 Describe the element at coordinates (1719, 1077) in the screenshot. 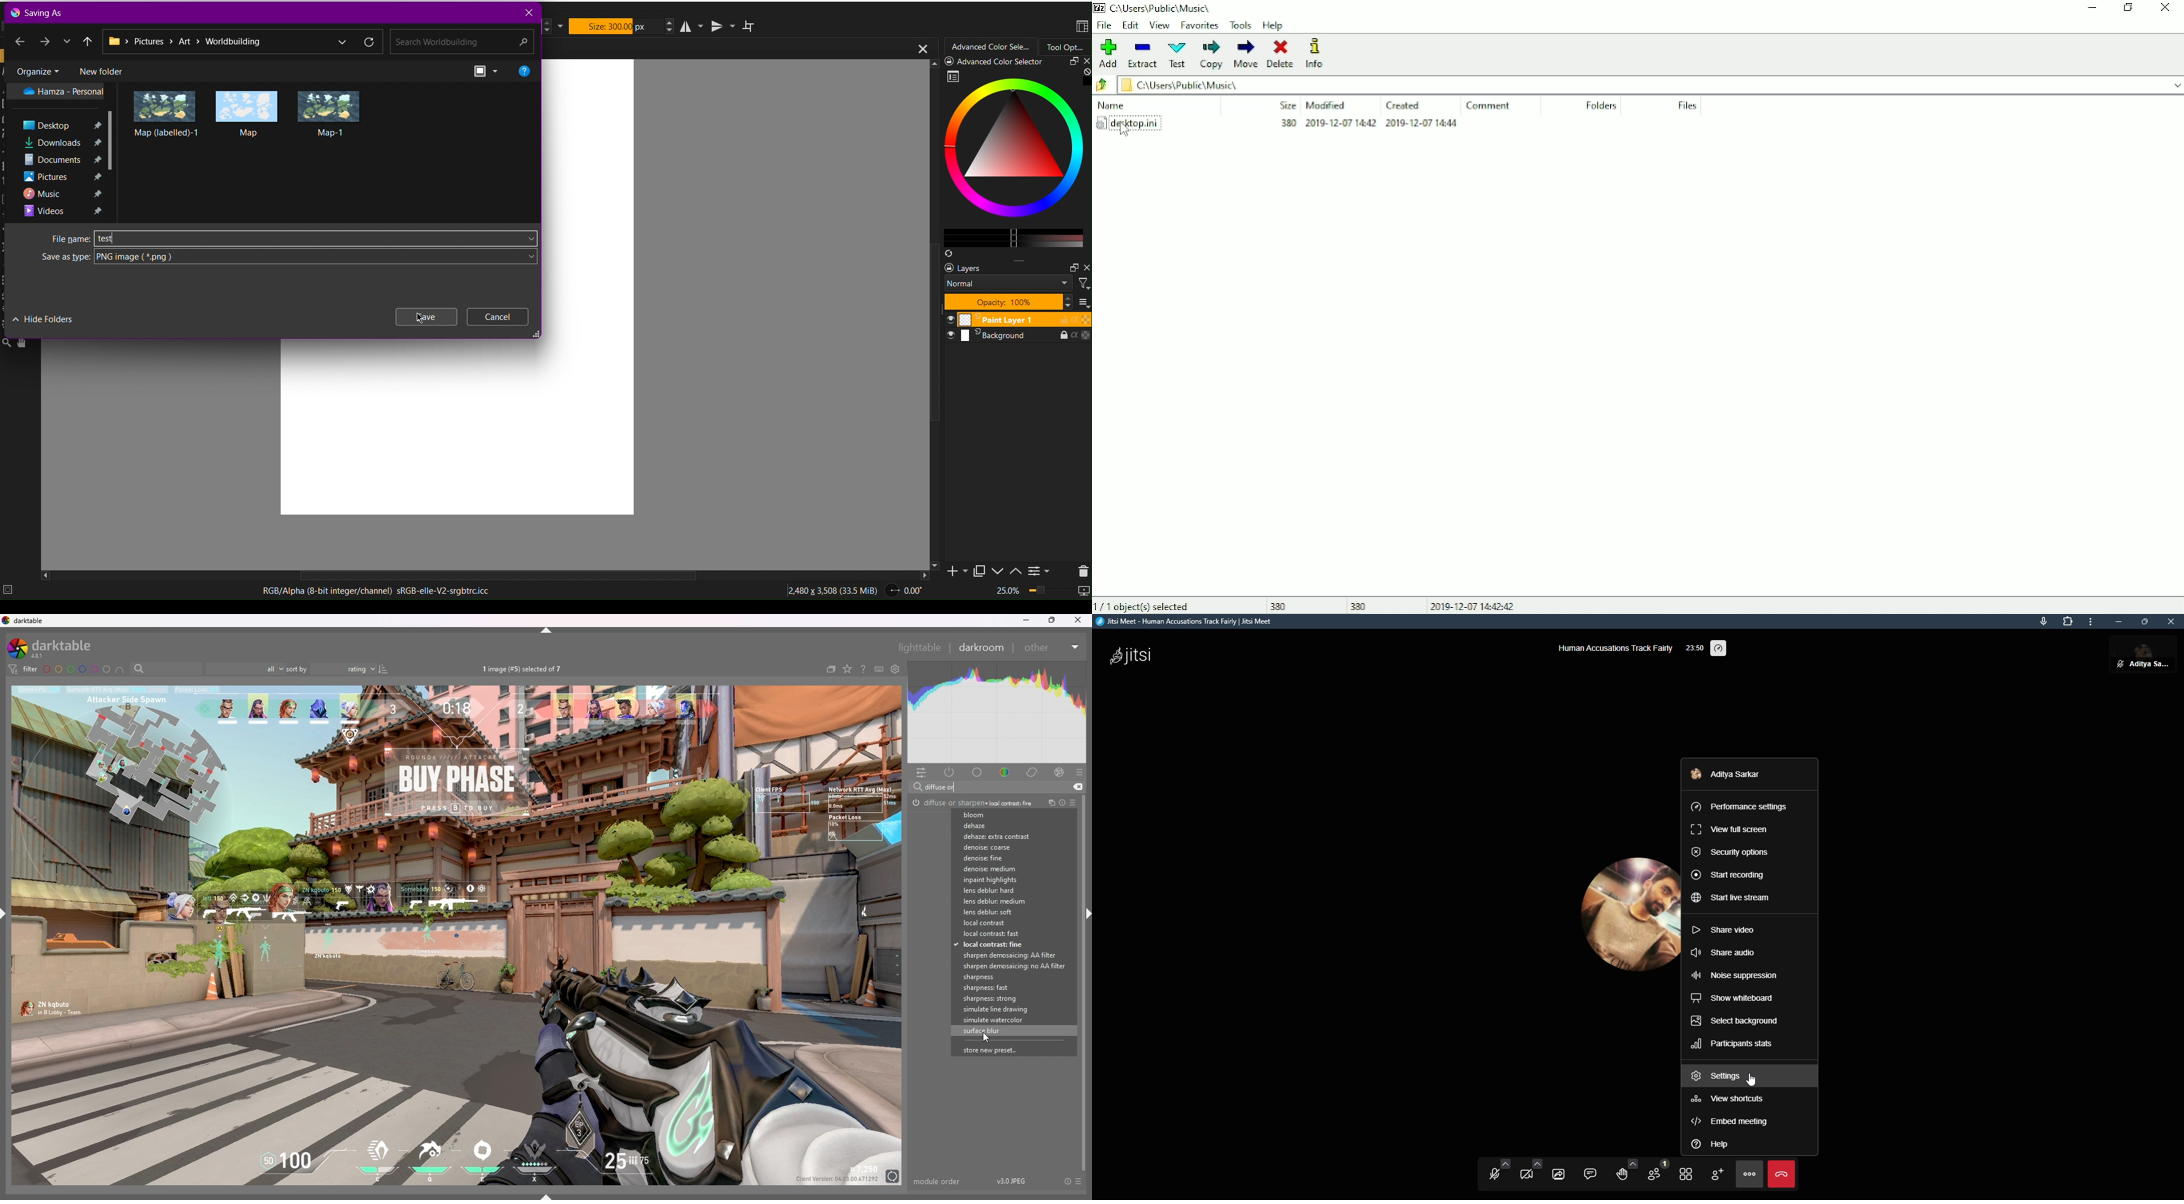

I see `settings` at that location.